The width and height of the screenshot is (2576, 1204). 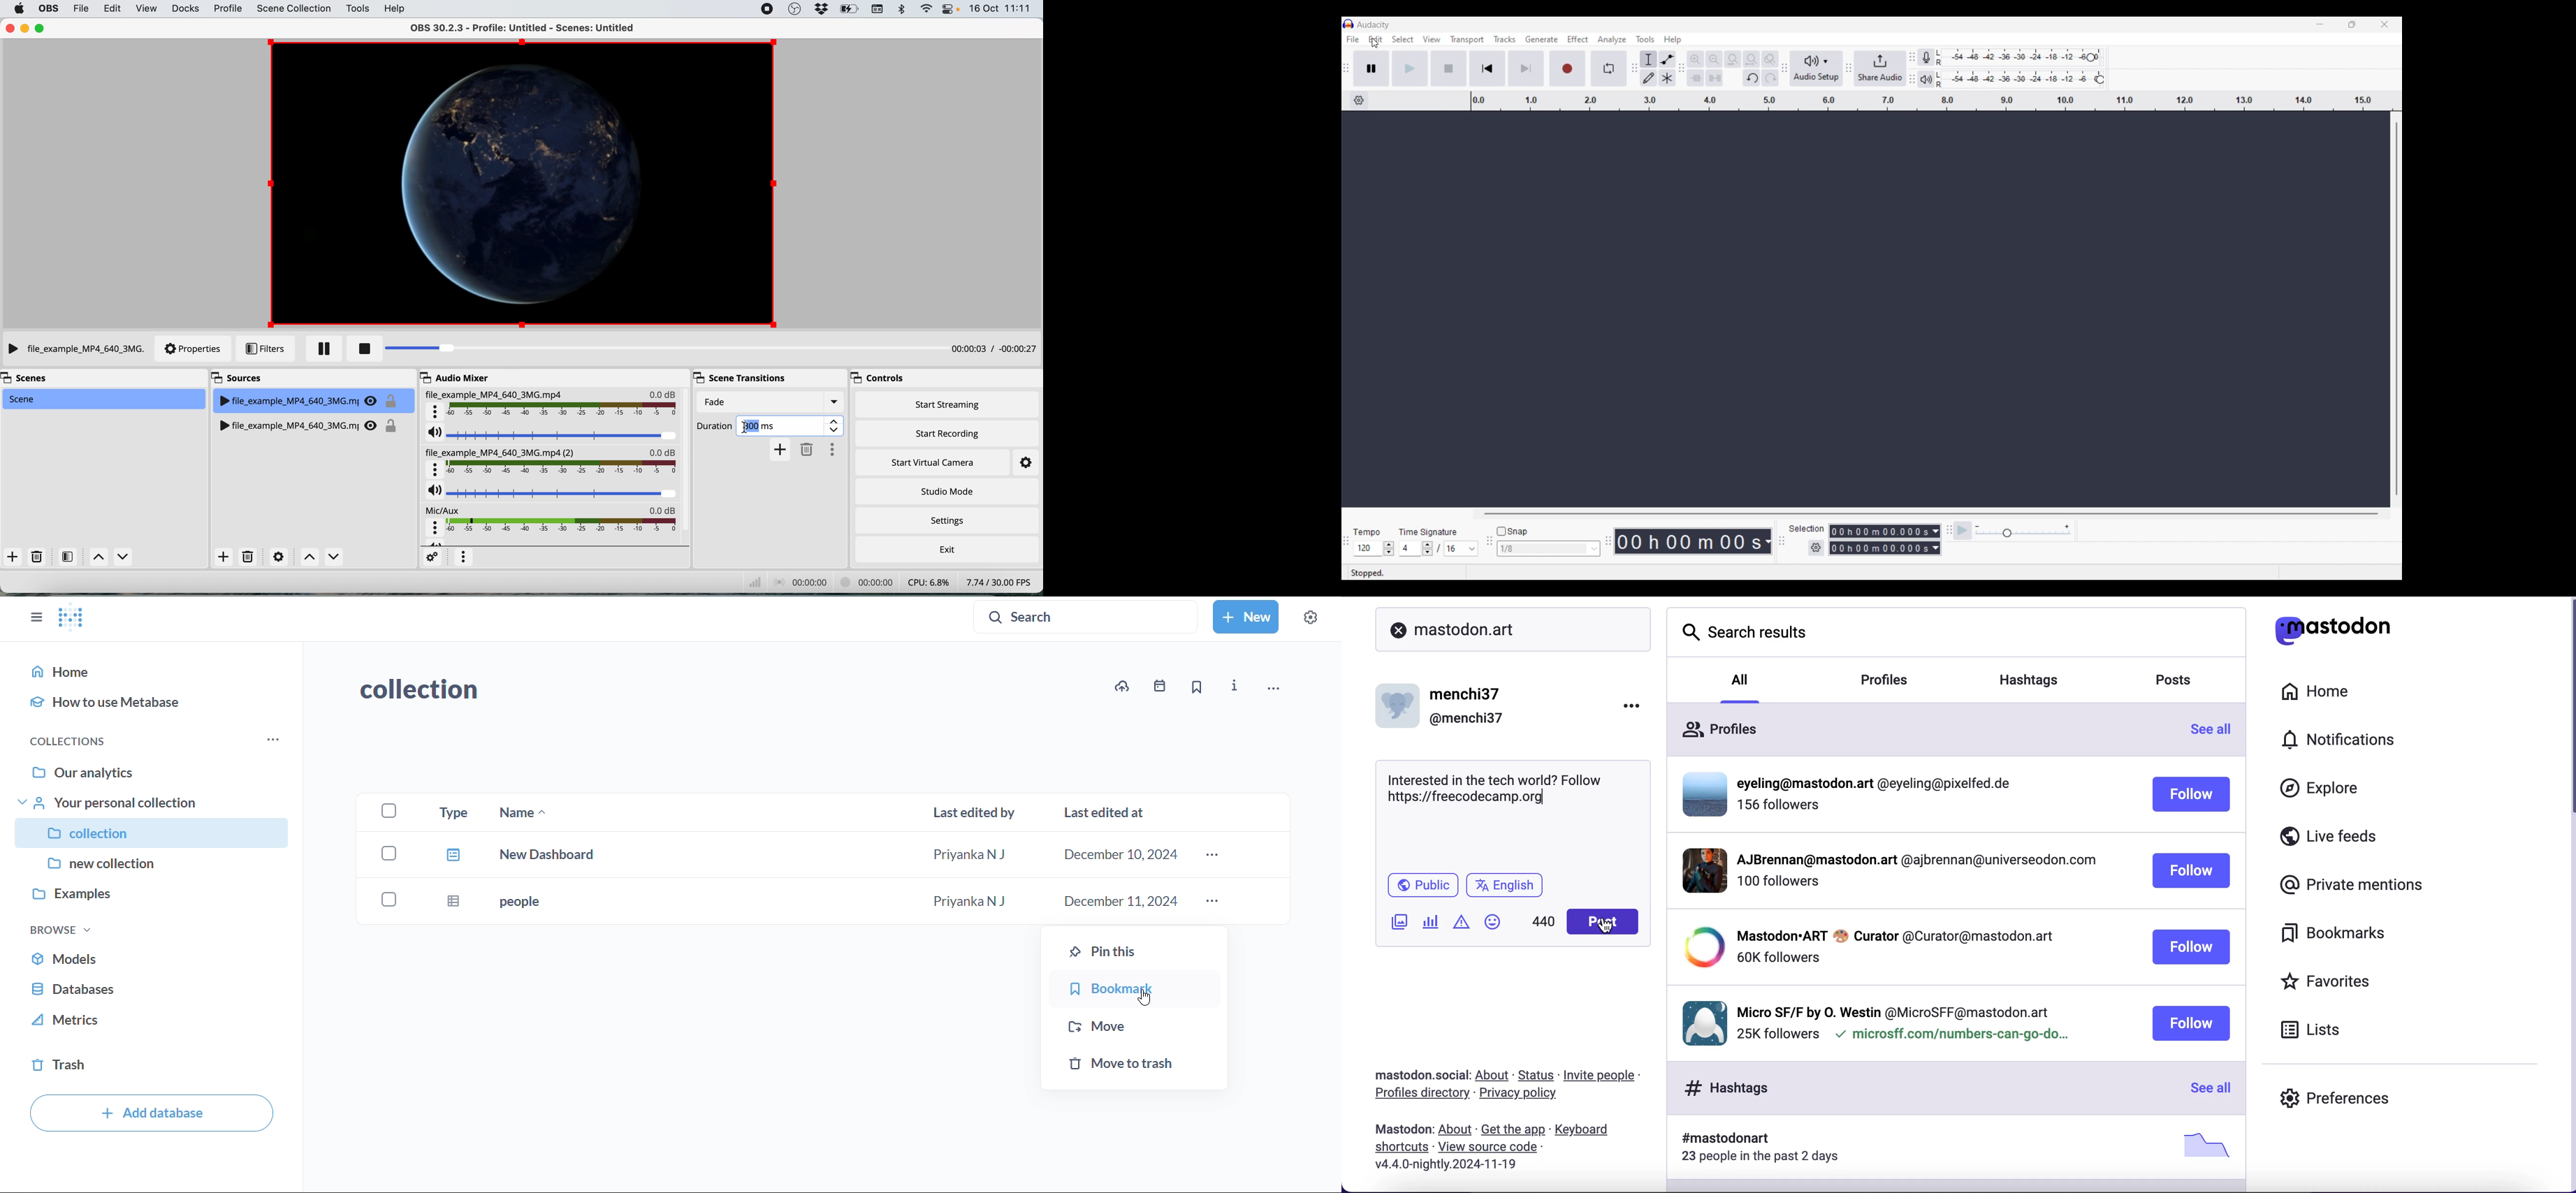 What do you see at coordinates (2317, 692) in the screenshot?
I see `home` at bounding box center [2317, 692].